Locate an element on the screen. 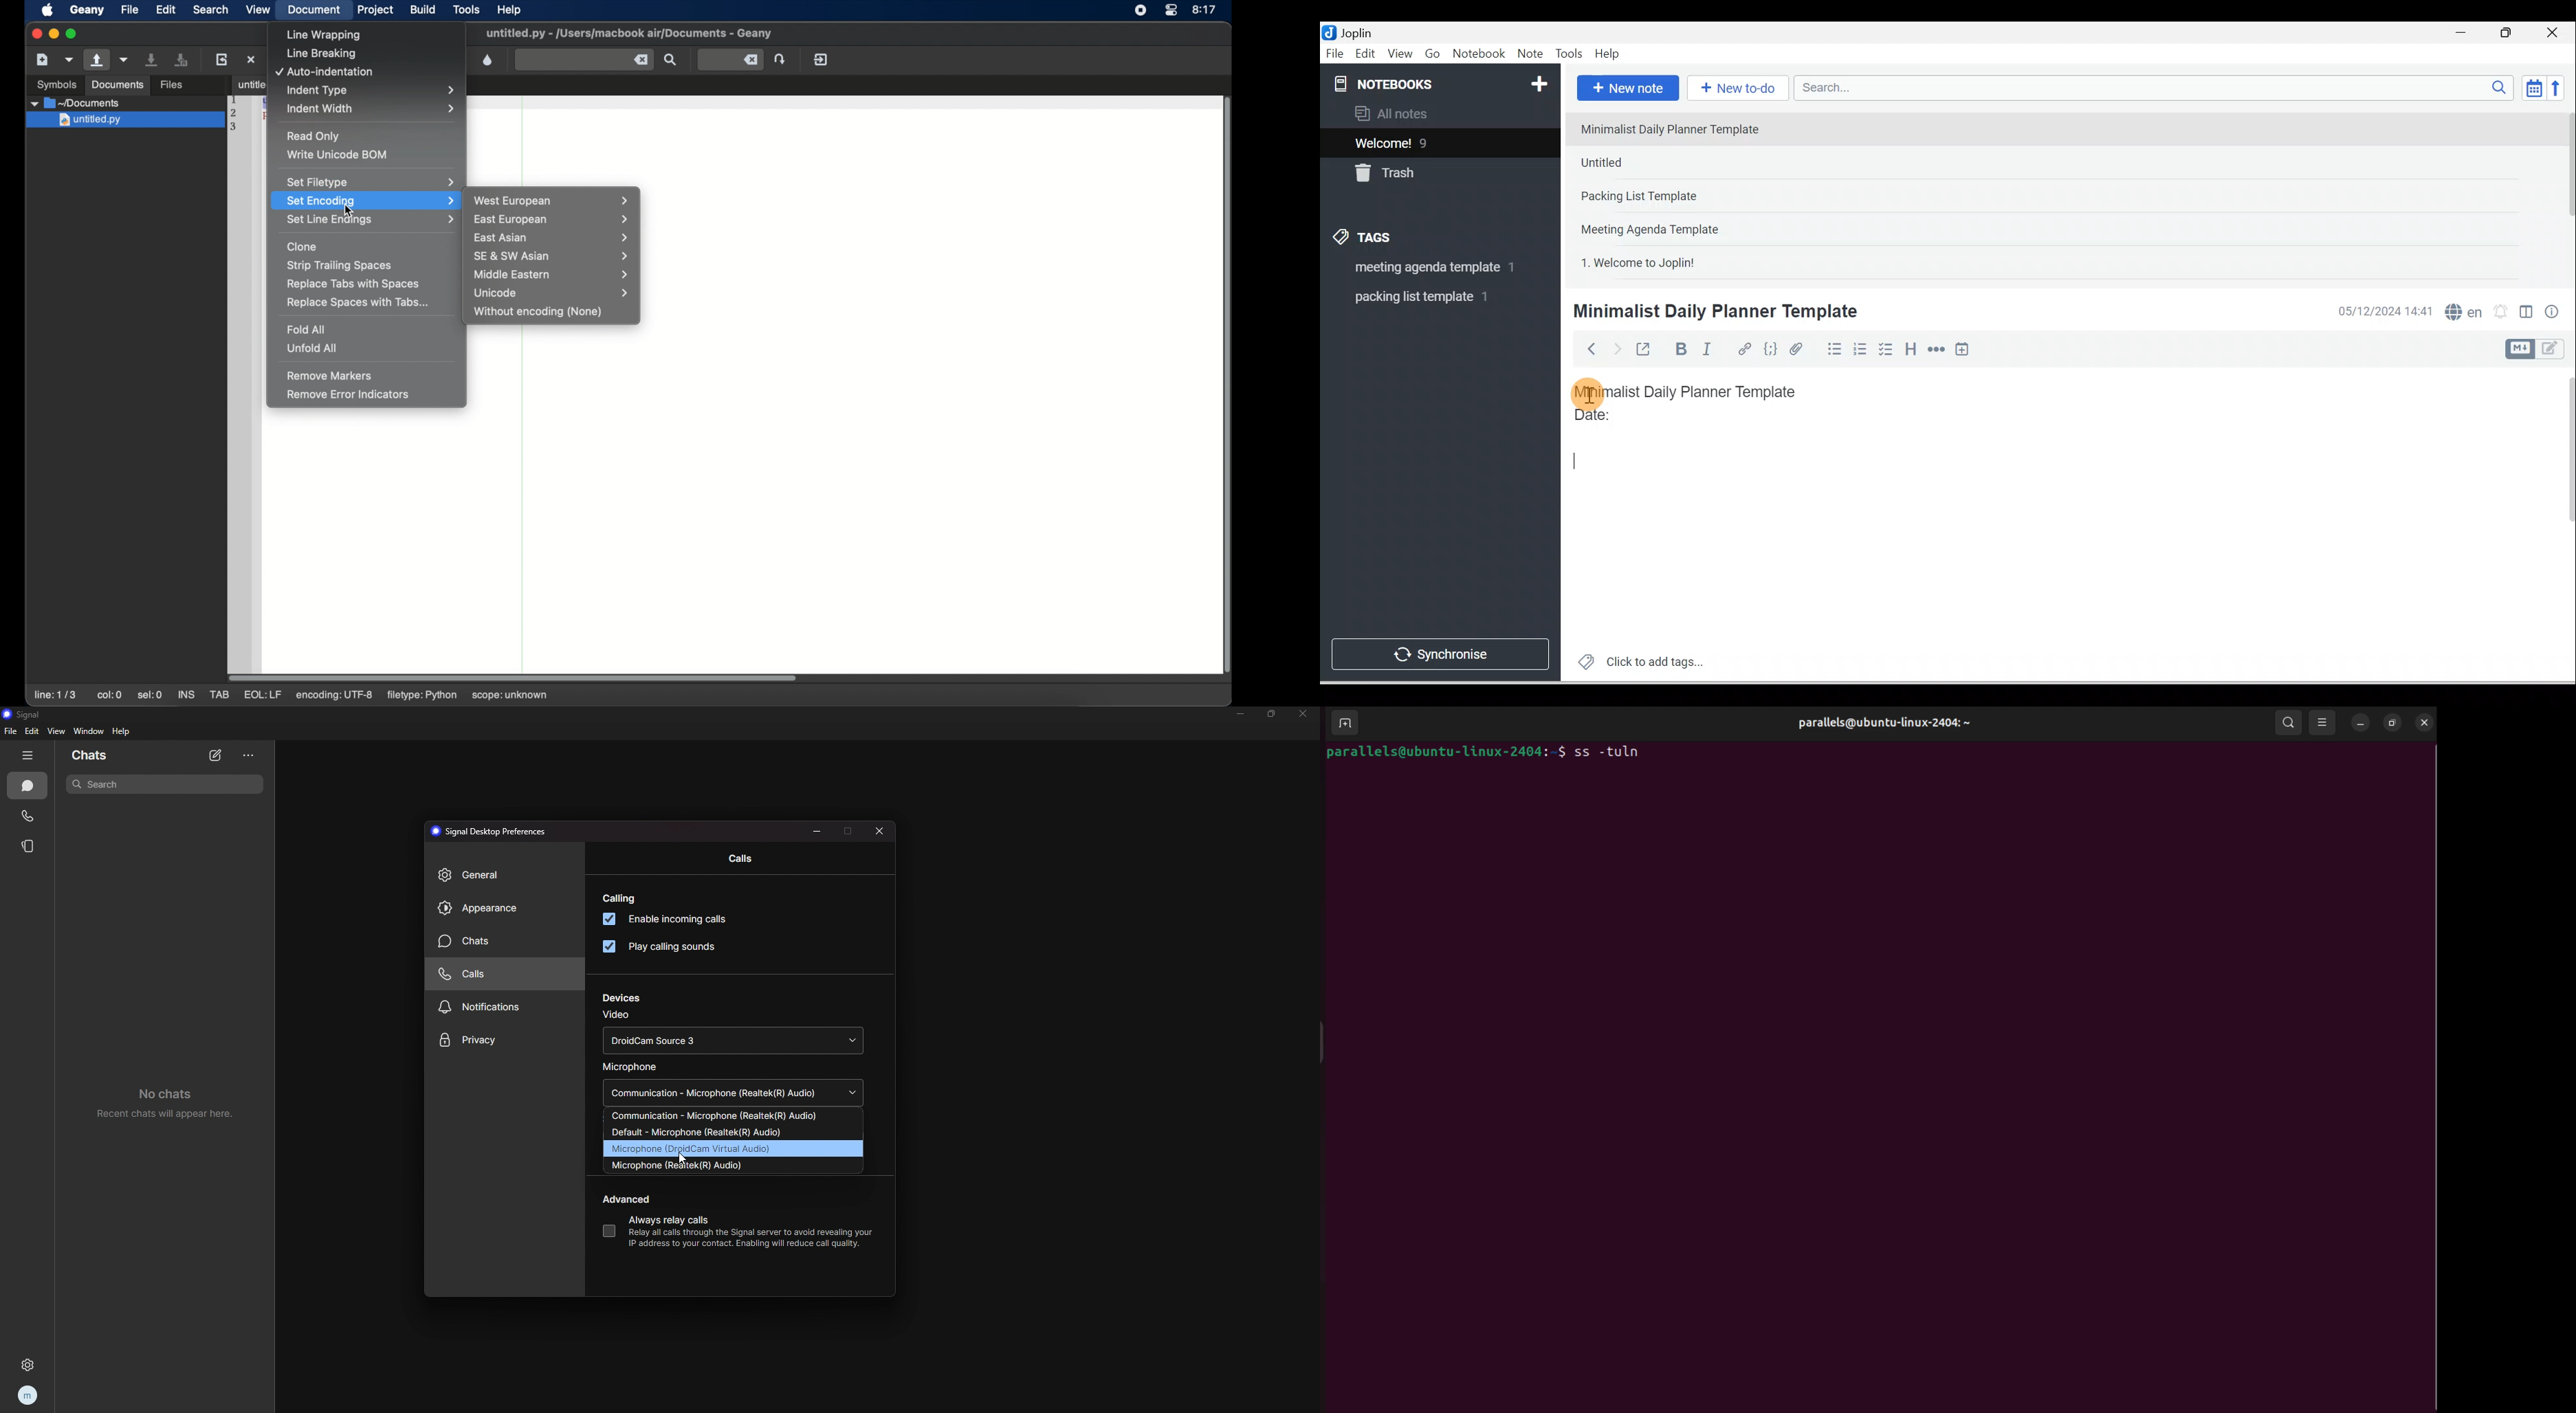  Tools is located at coordinates (1569, 54).